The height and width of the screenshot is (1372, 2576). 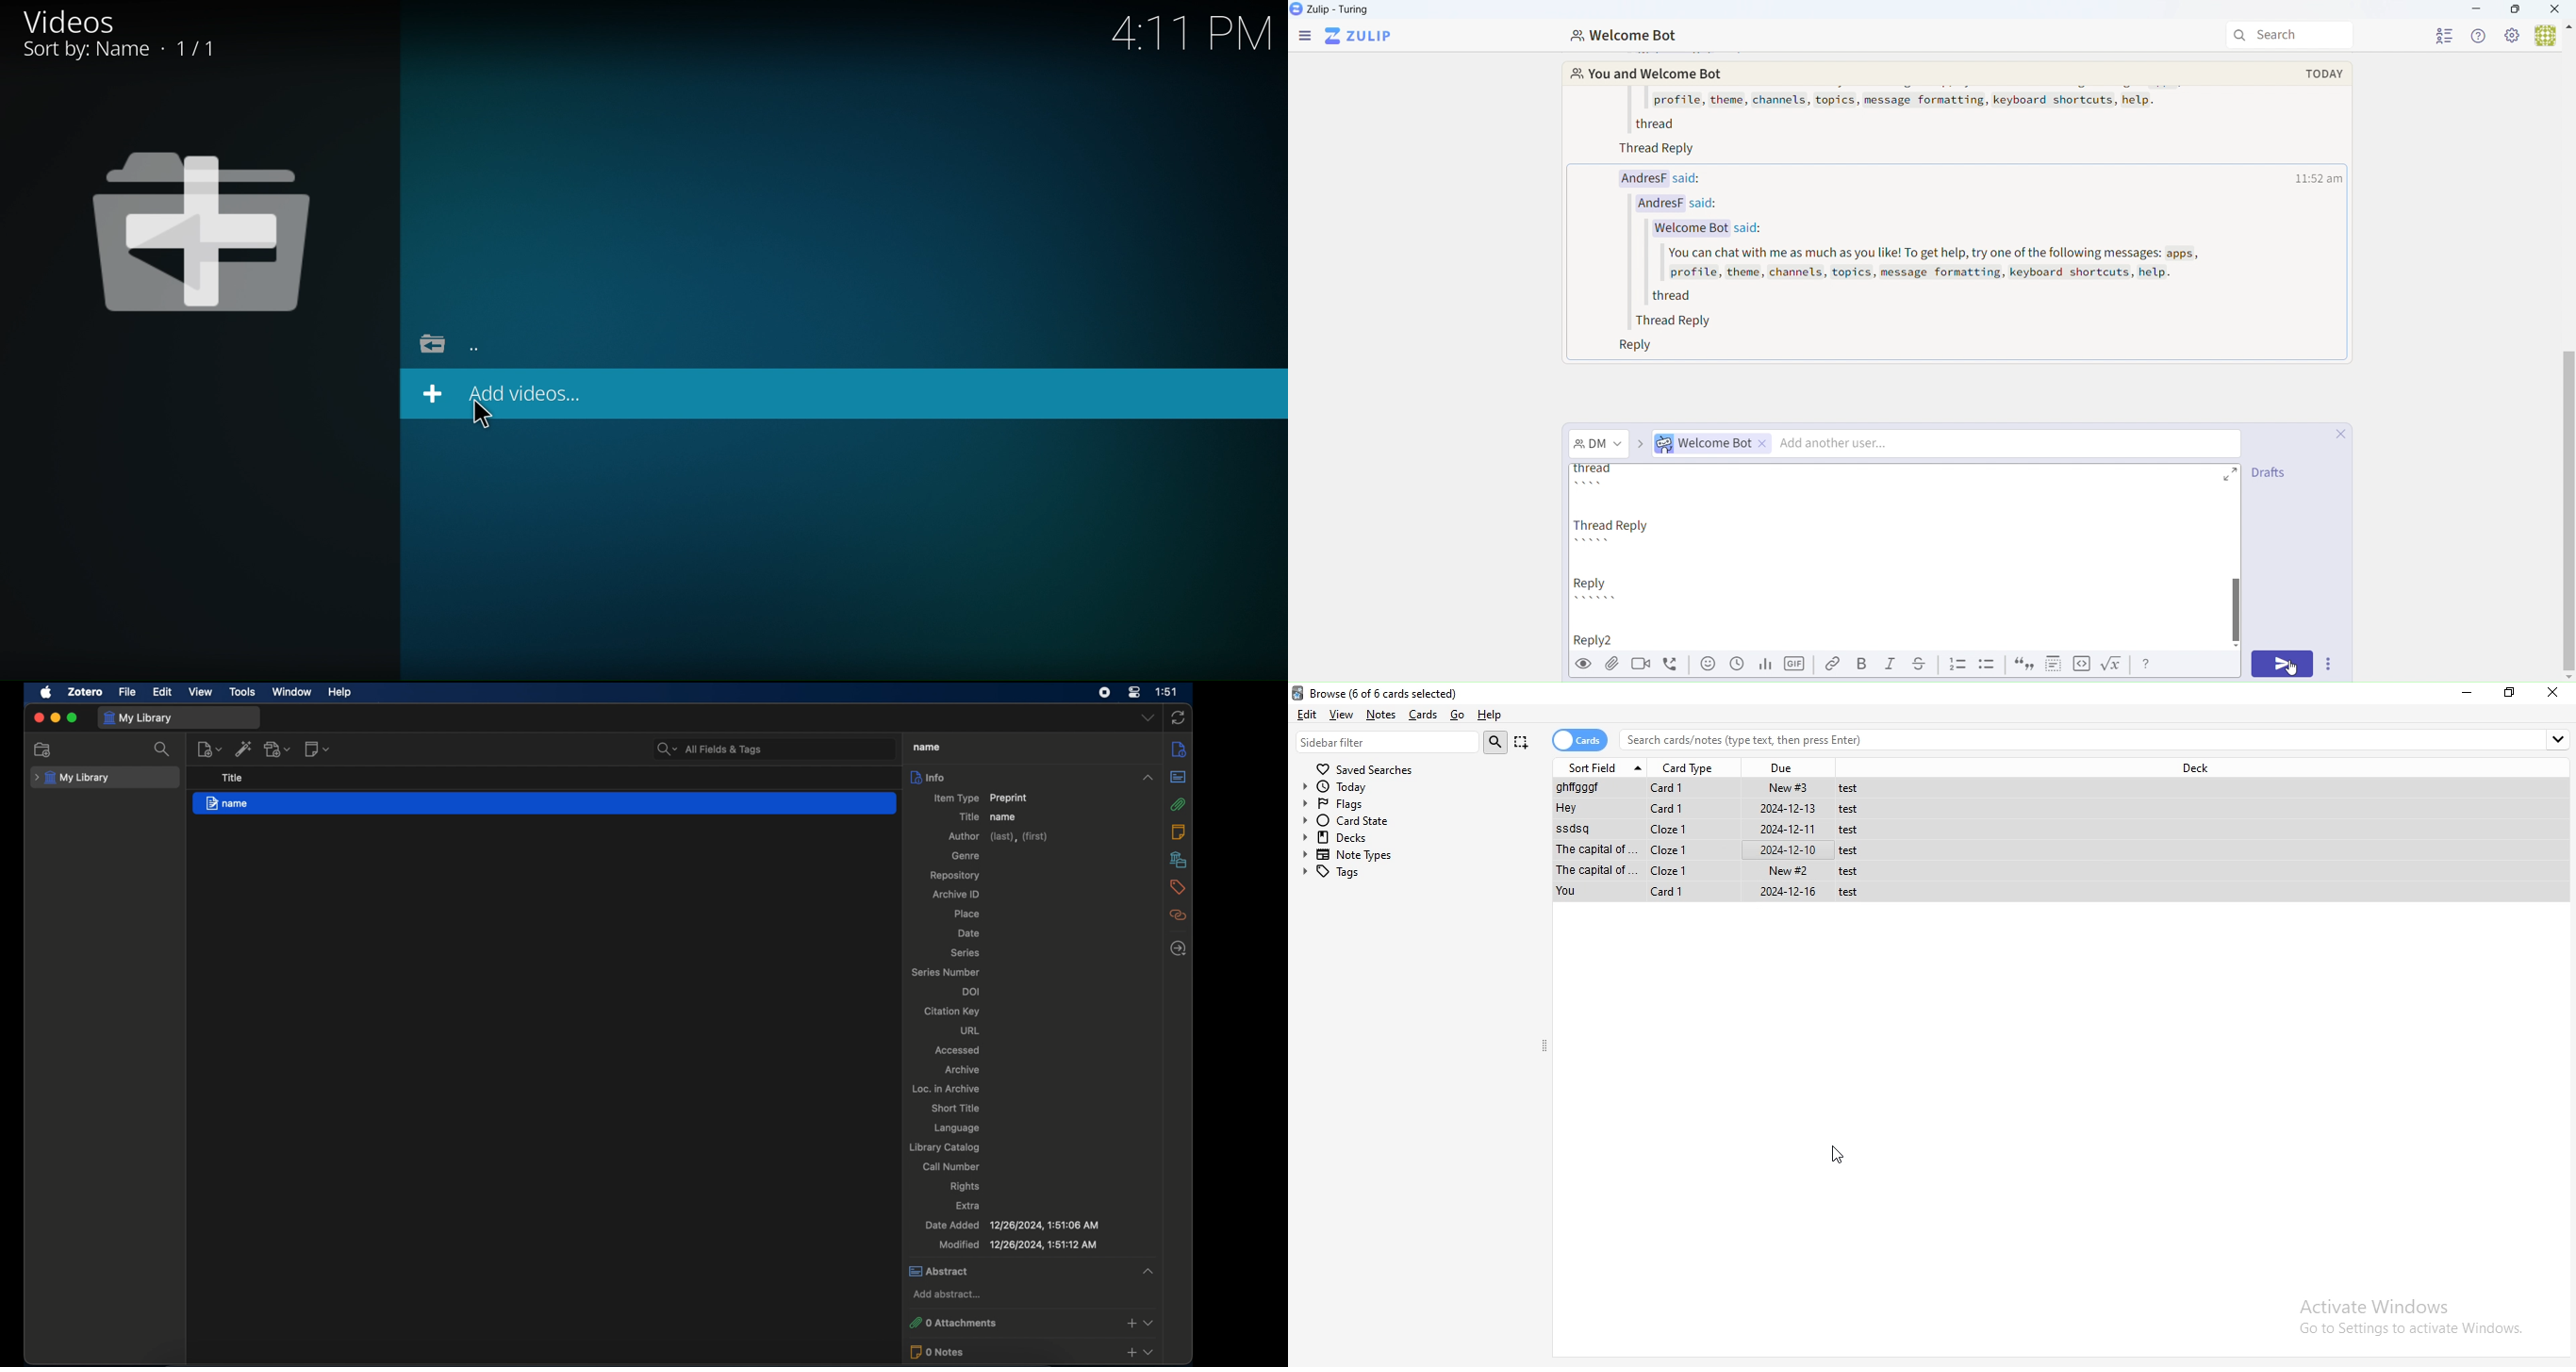 What do you see at coordinates (1923, 665) in the screenshot?
I see `Underline` at bounding box center [1923, 665].